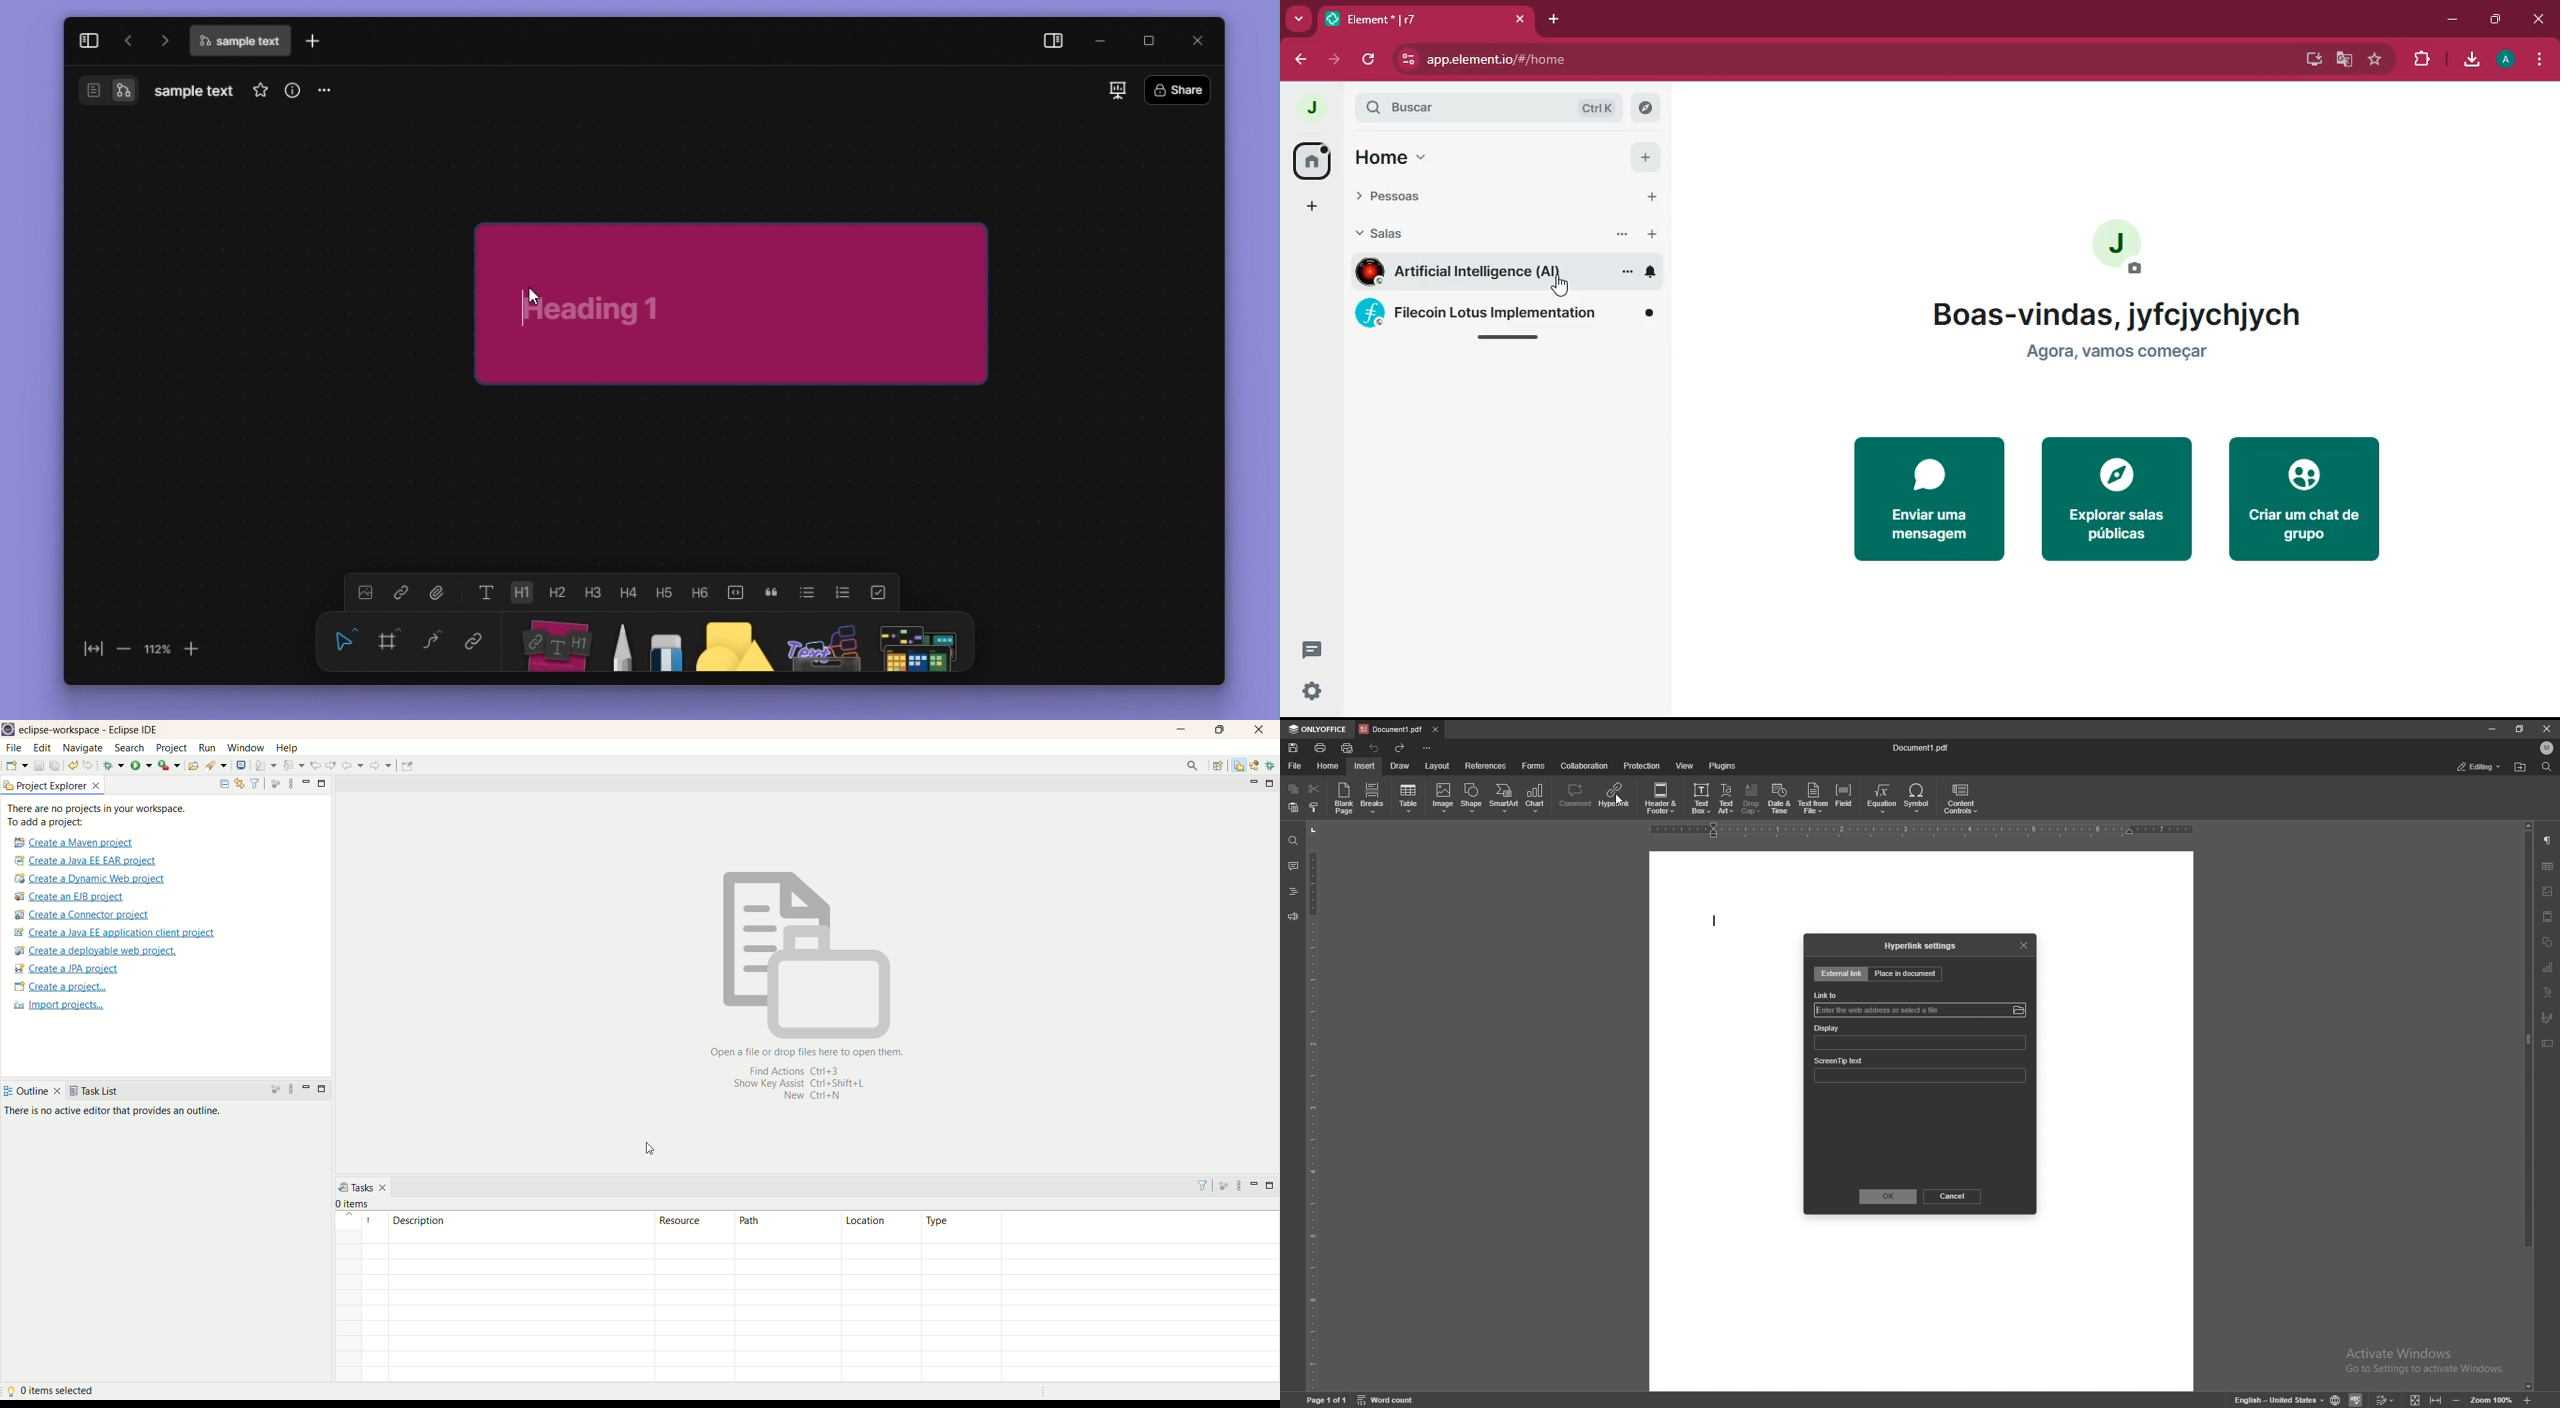 The width and height of the screenshot is (2576, 1428). Describe the element at coordinates (222, 784) in the screenshot. I see `collapse all` at that location.